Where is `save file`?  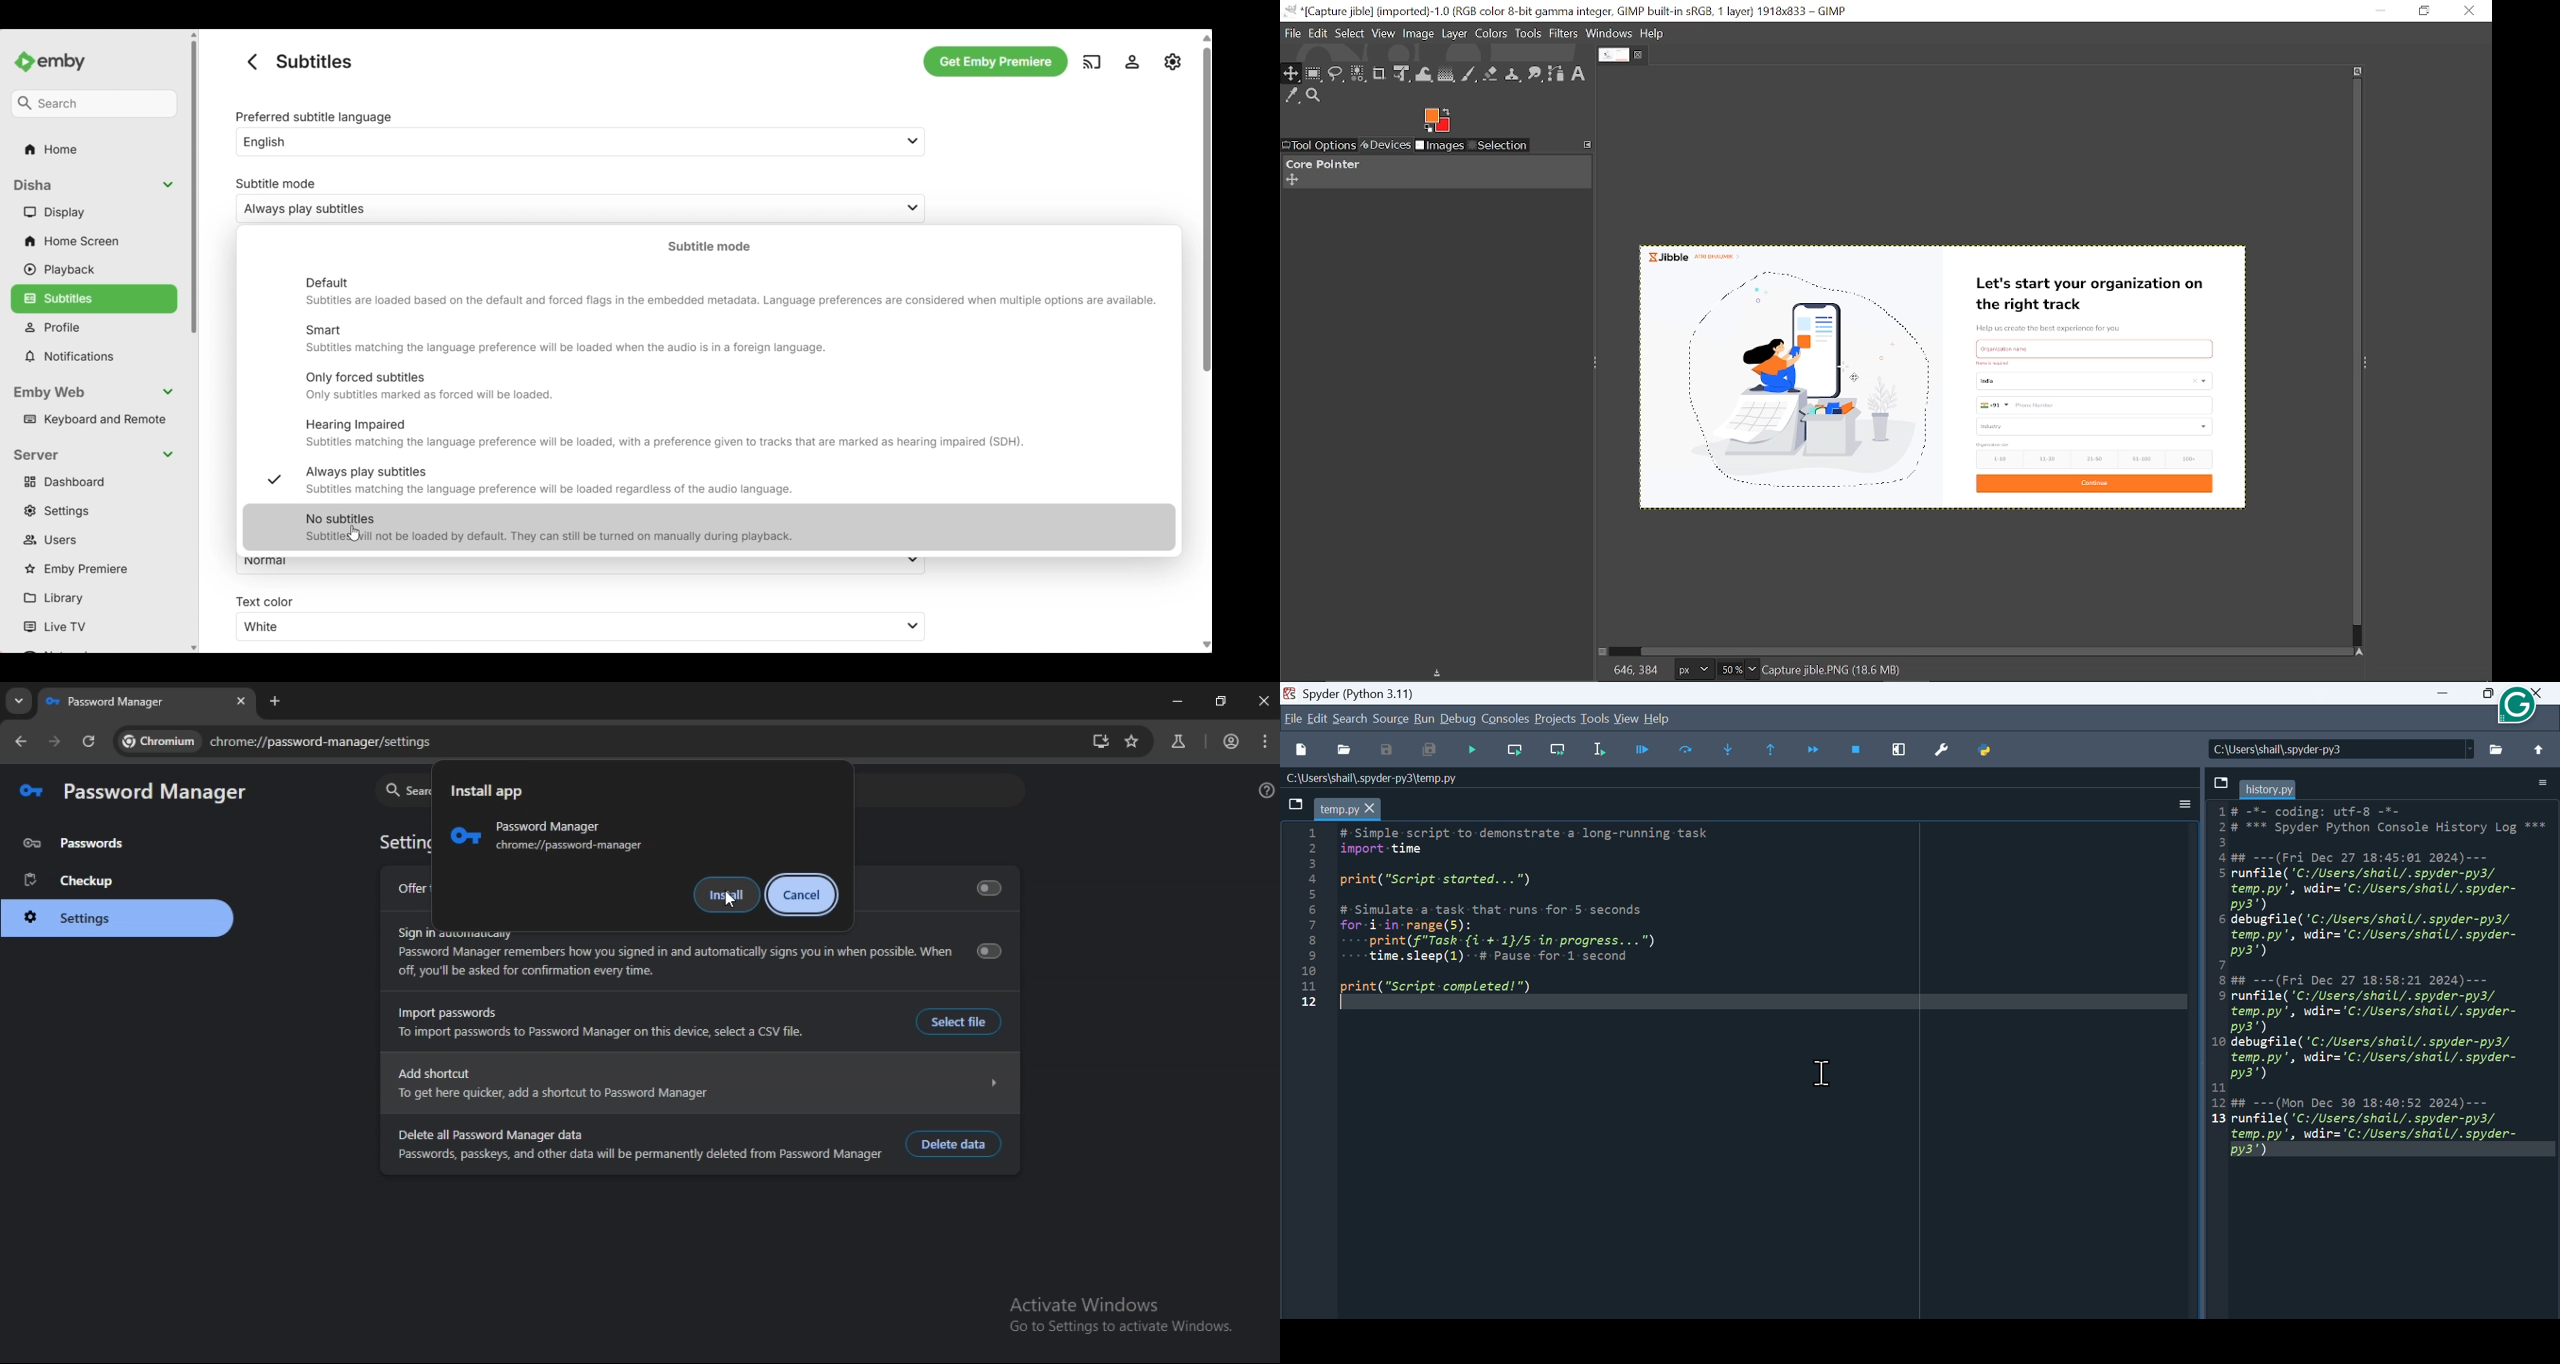 save file is located at coordinates (2223, 782).